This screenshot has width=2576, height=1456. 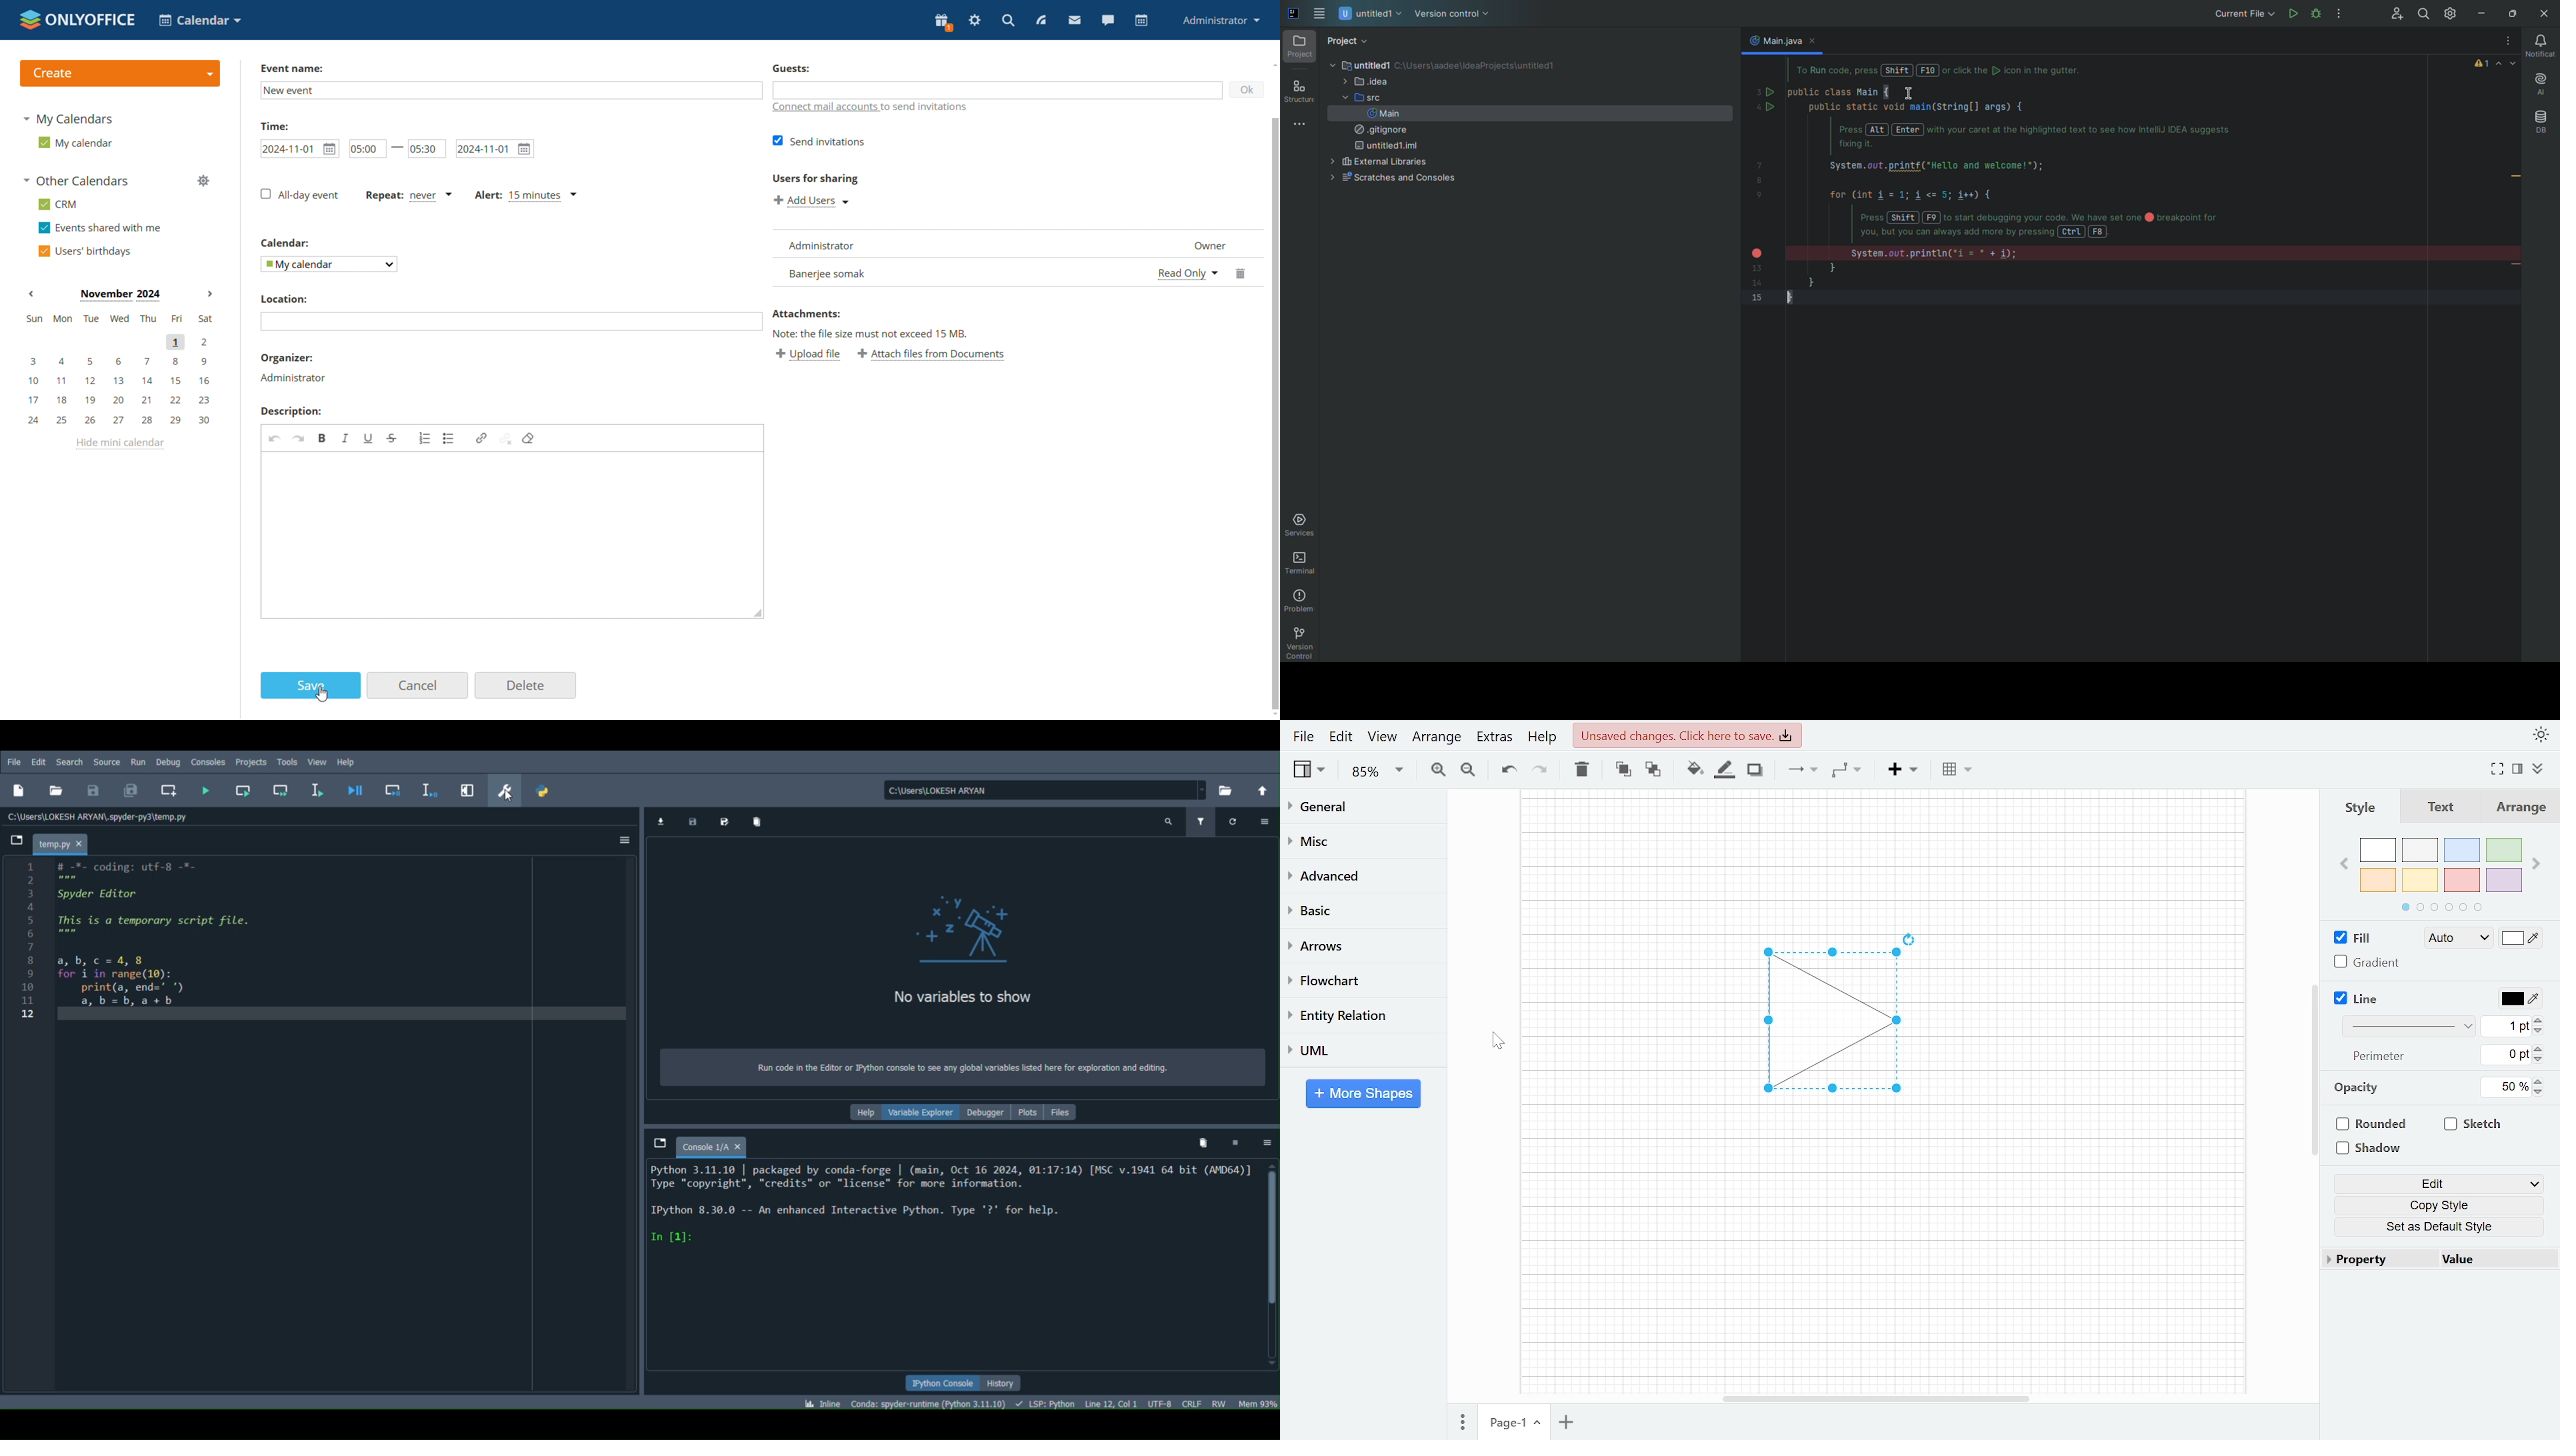 What do you see at coordinates (1005, 1381) in the screenshot?
I see `History` at bounding box center [1005, 1381].